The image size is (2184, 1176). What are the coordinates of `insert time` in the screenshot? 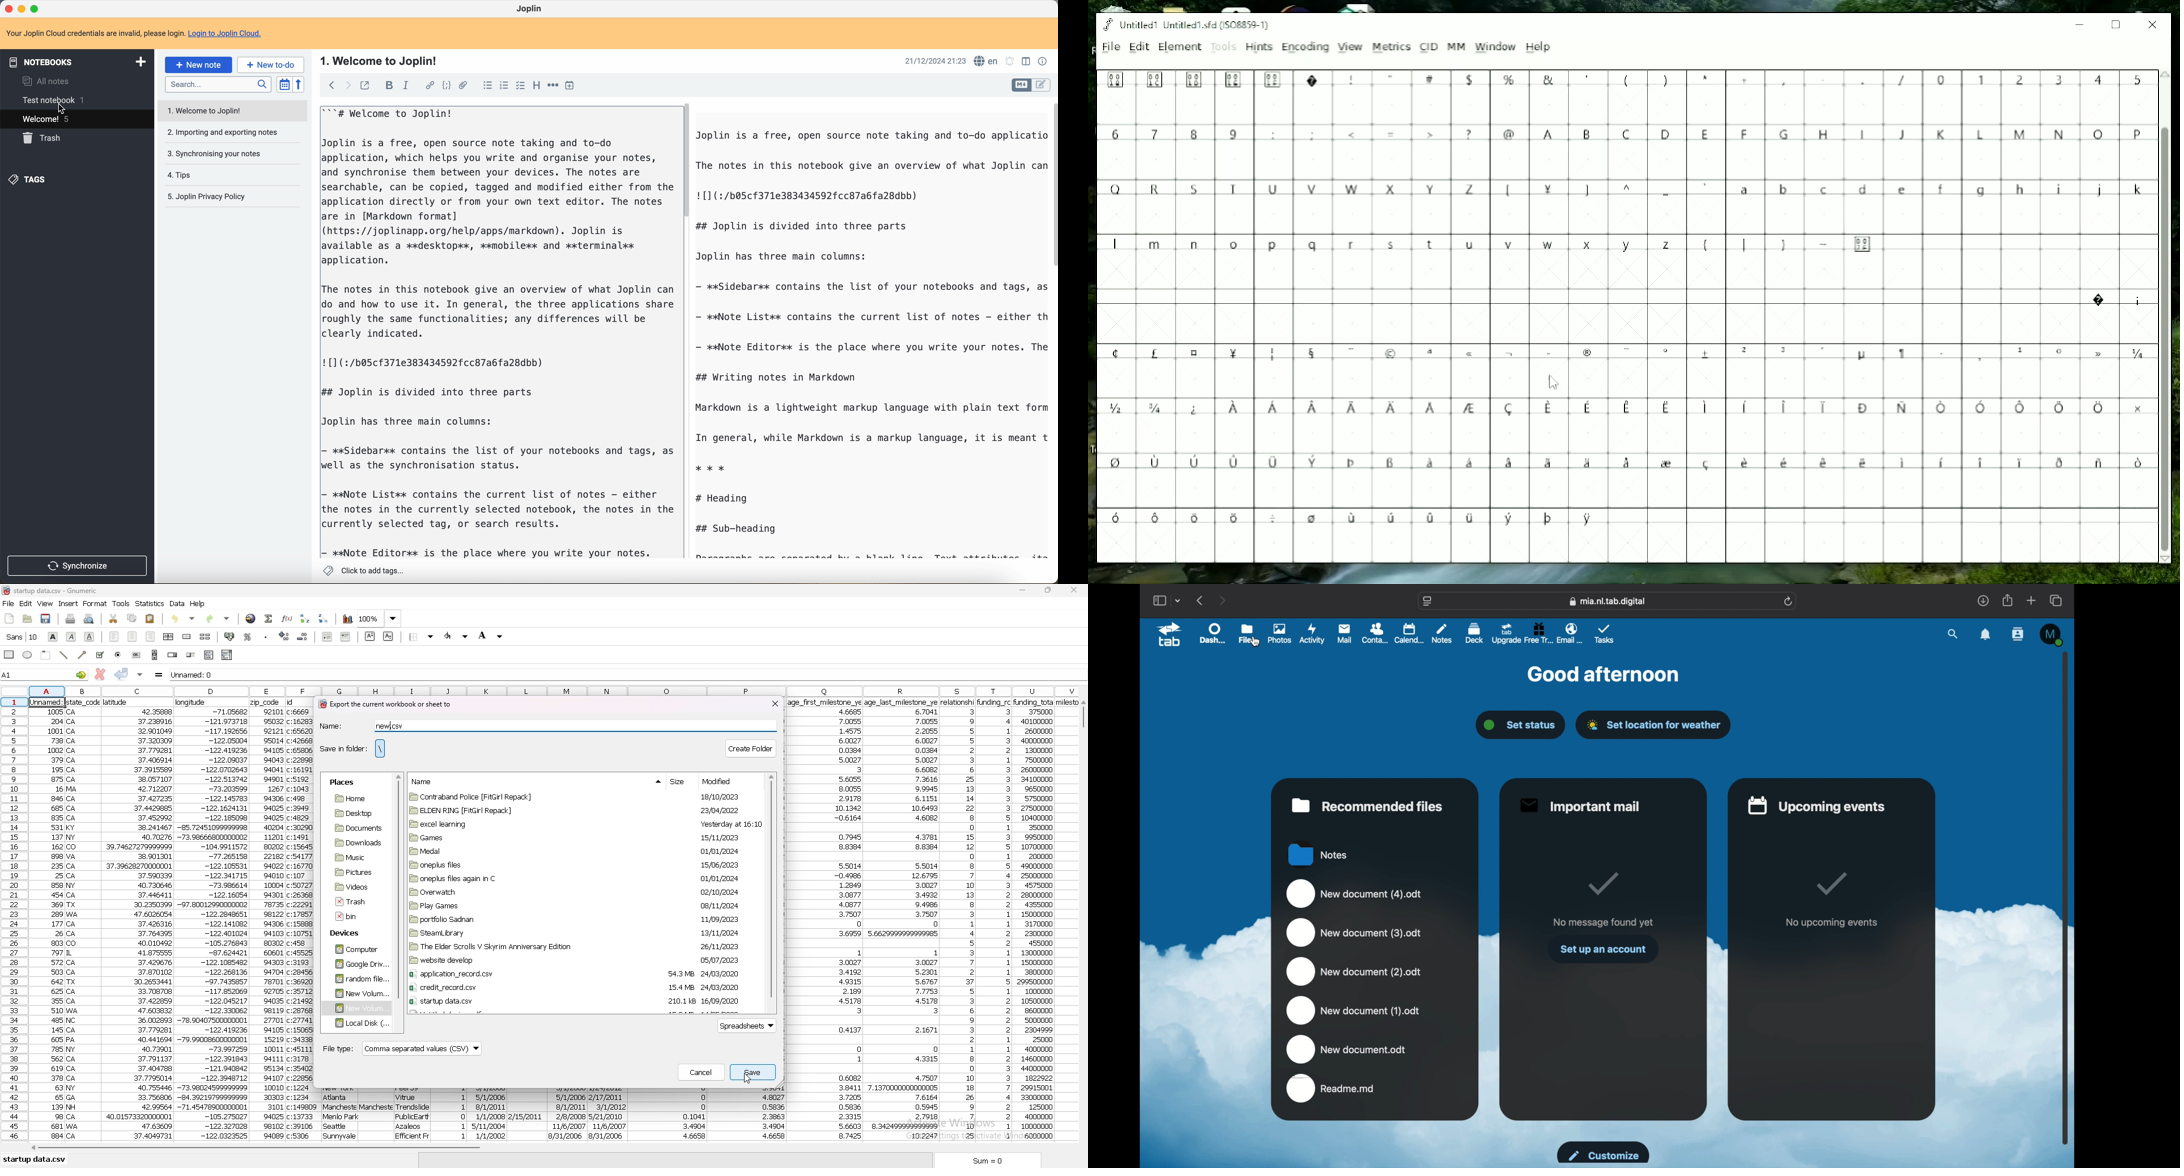 It's located at (572, 86).